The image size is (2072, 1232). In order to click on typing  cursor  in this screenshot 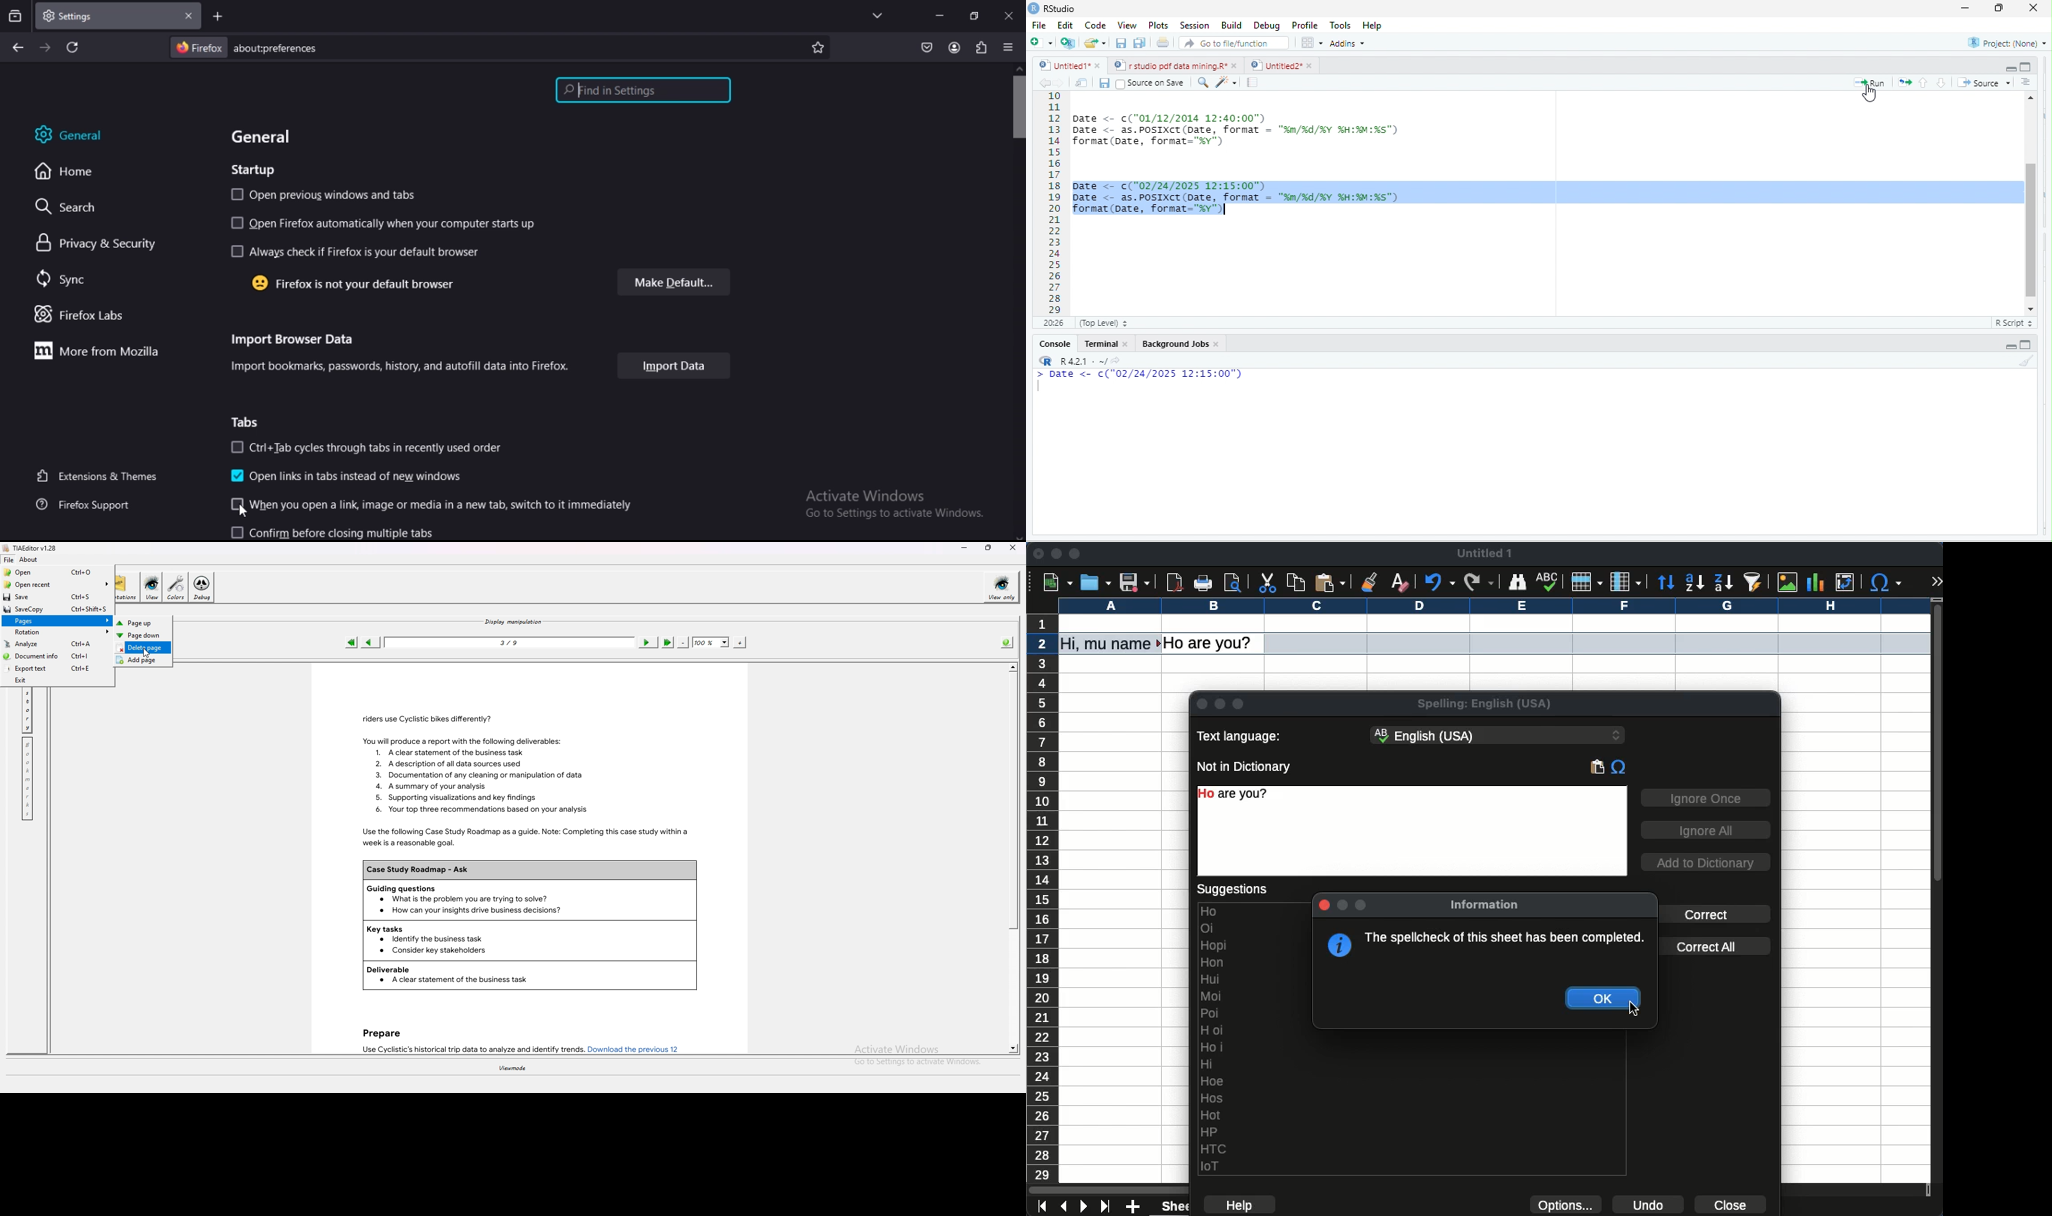, I will do `click(1228, 210)`.